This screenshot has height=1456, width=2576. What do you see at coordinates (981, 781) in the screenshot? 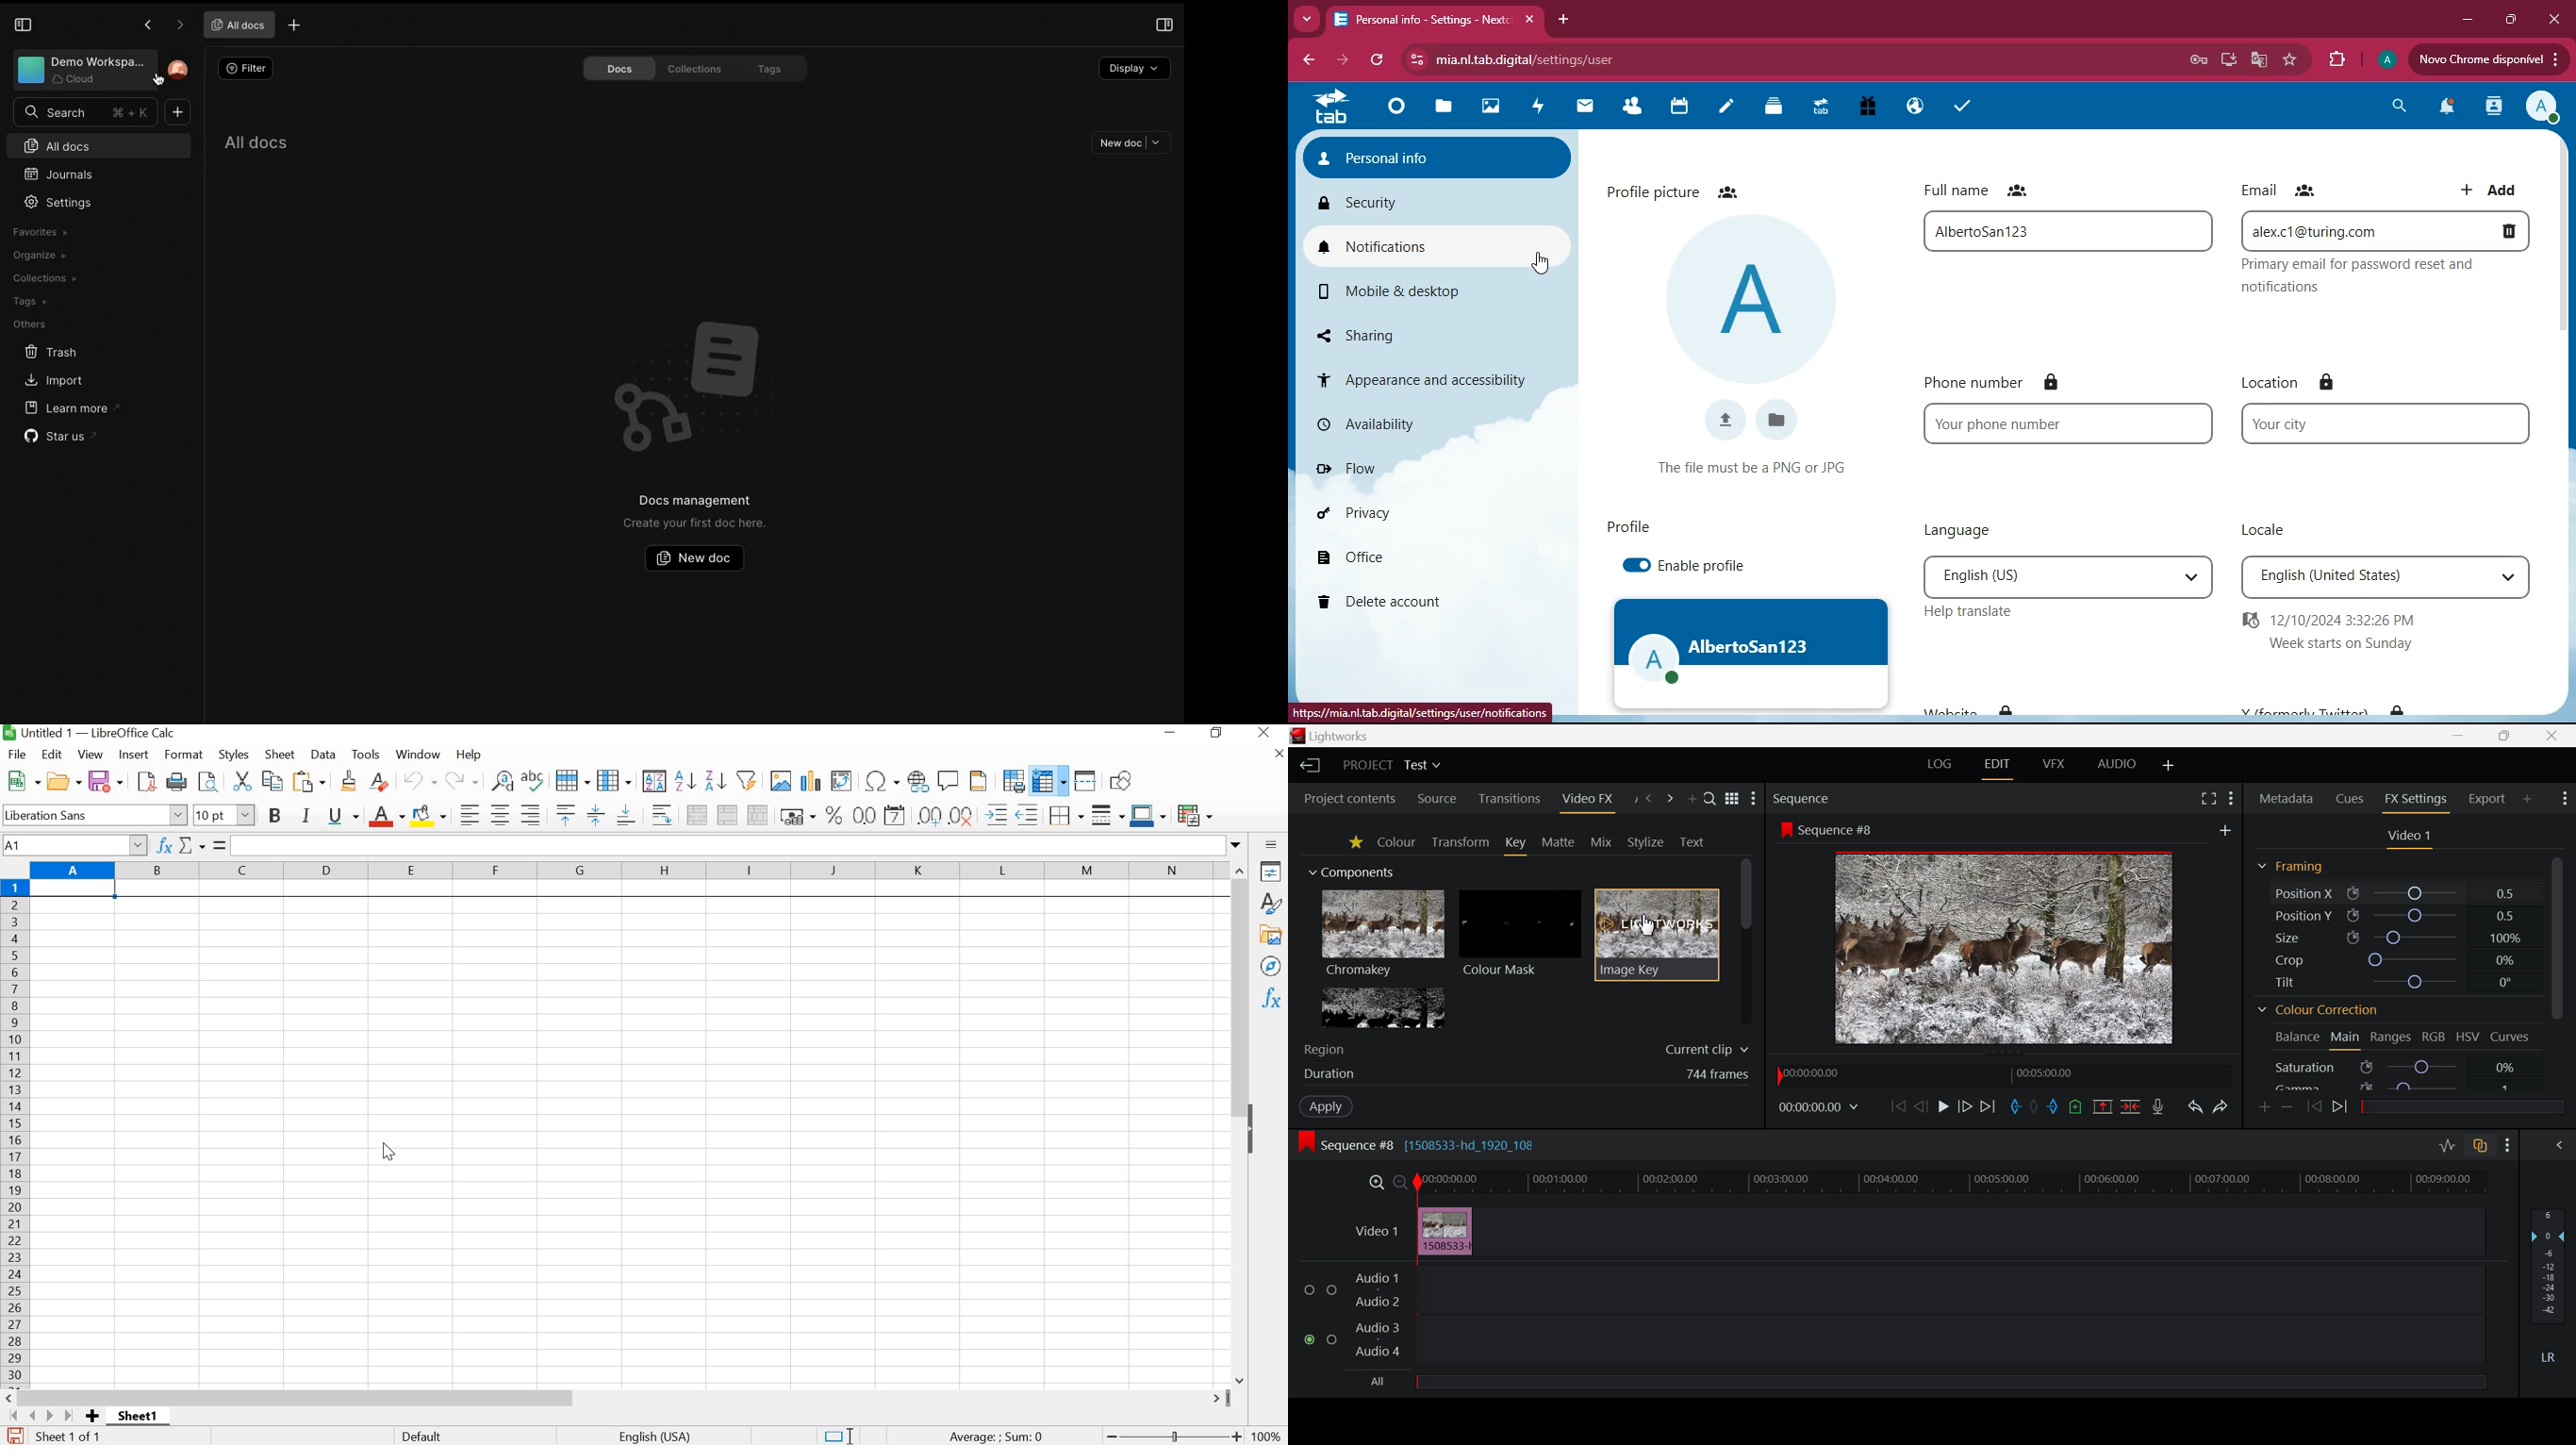
I see `HEADERS AND FOOTERS` at bounding box center [981, 781].